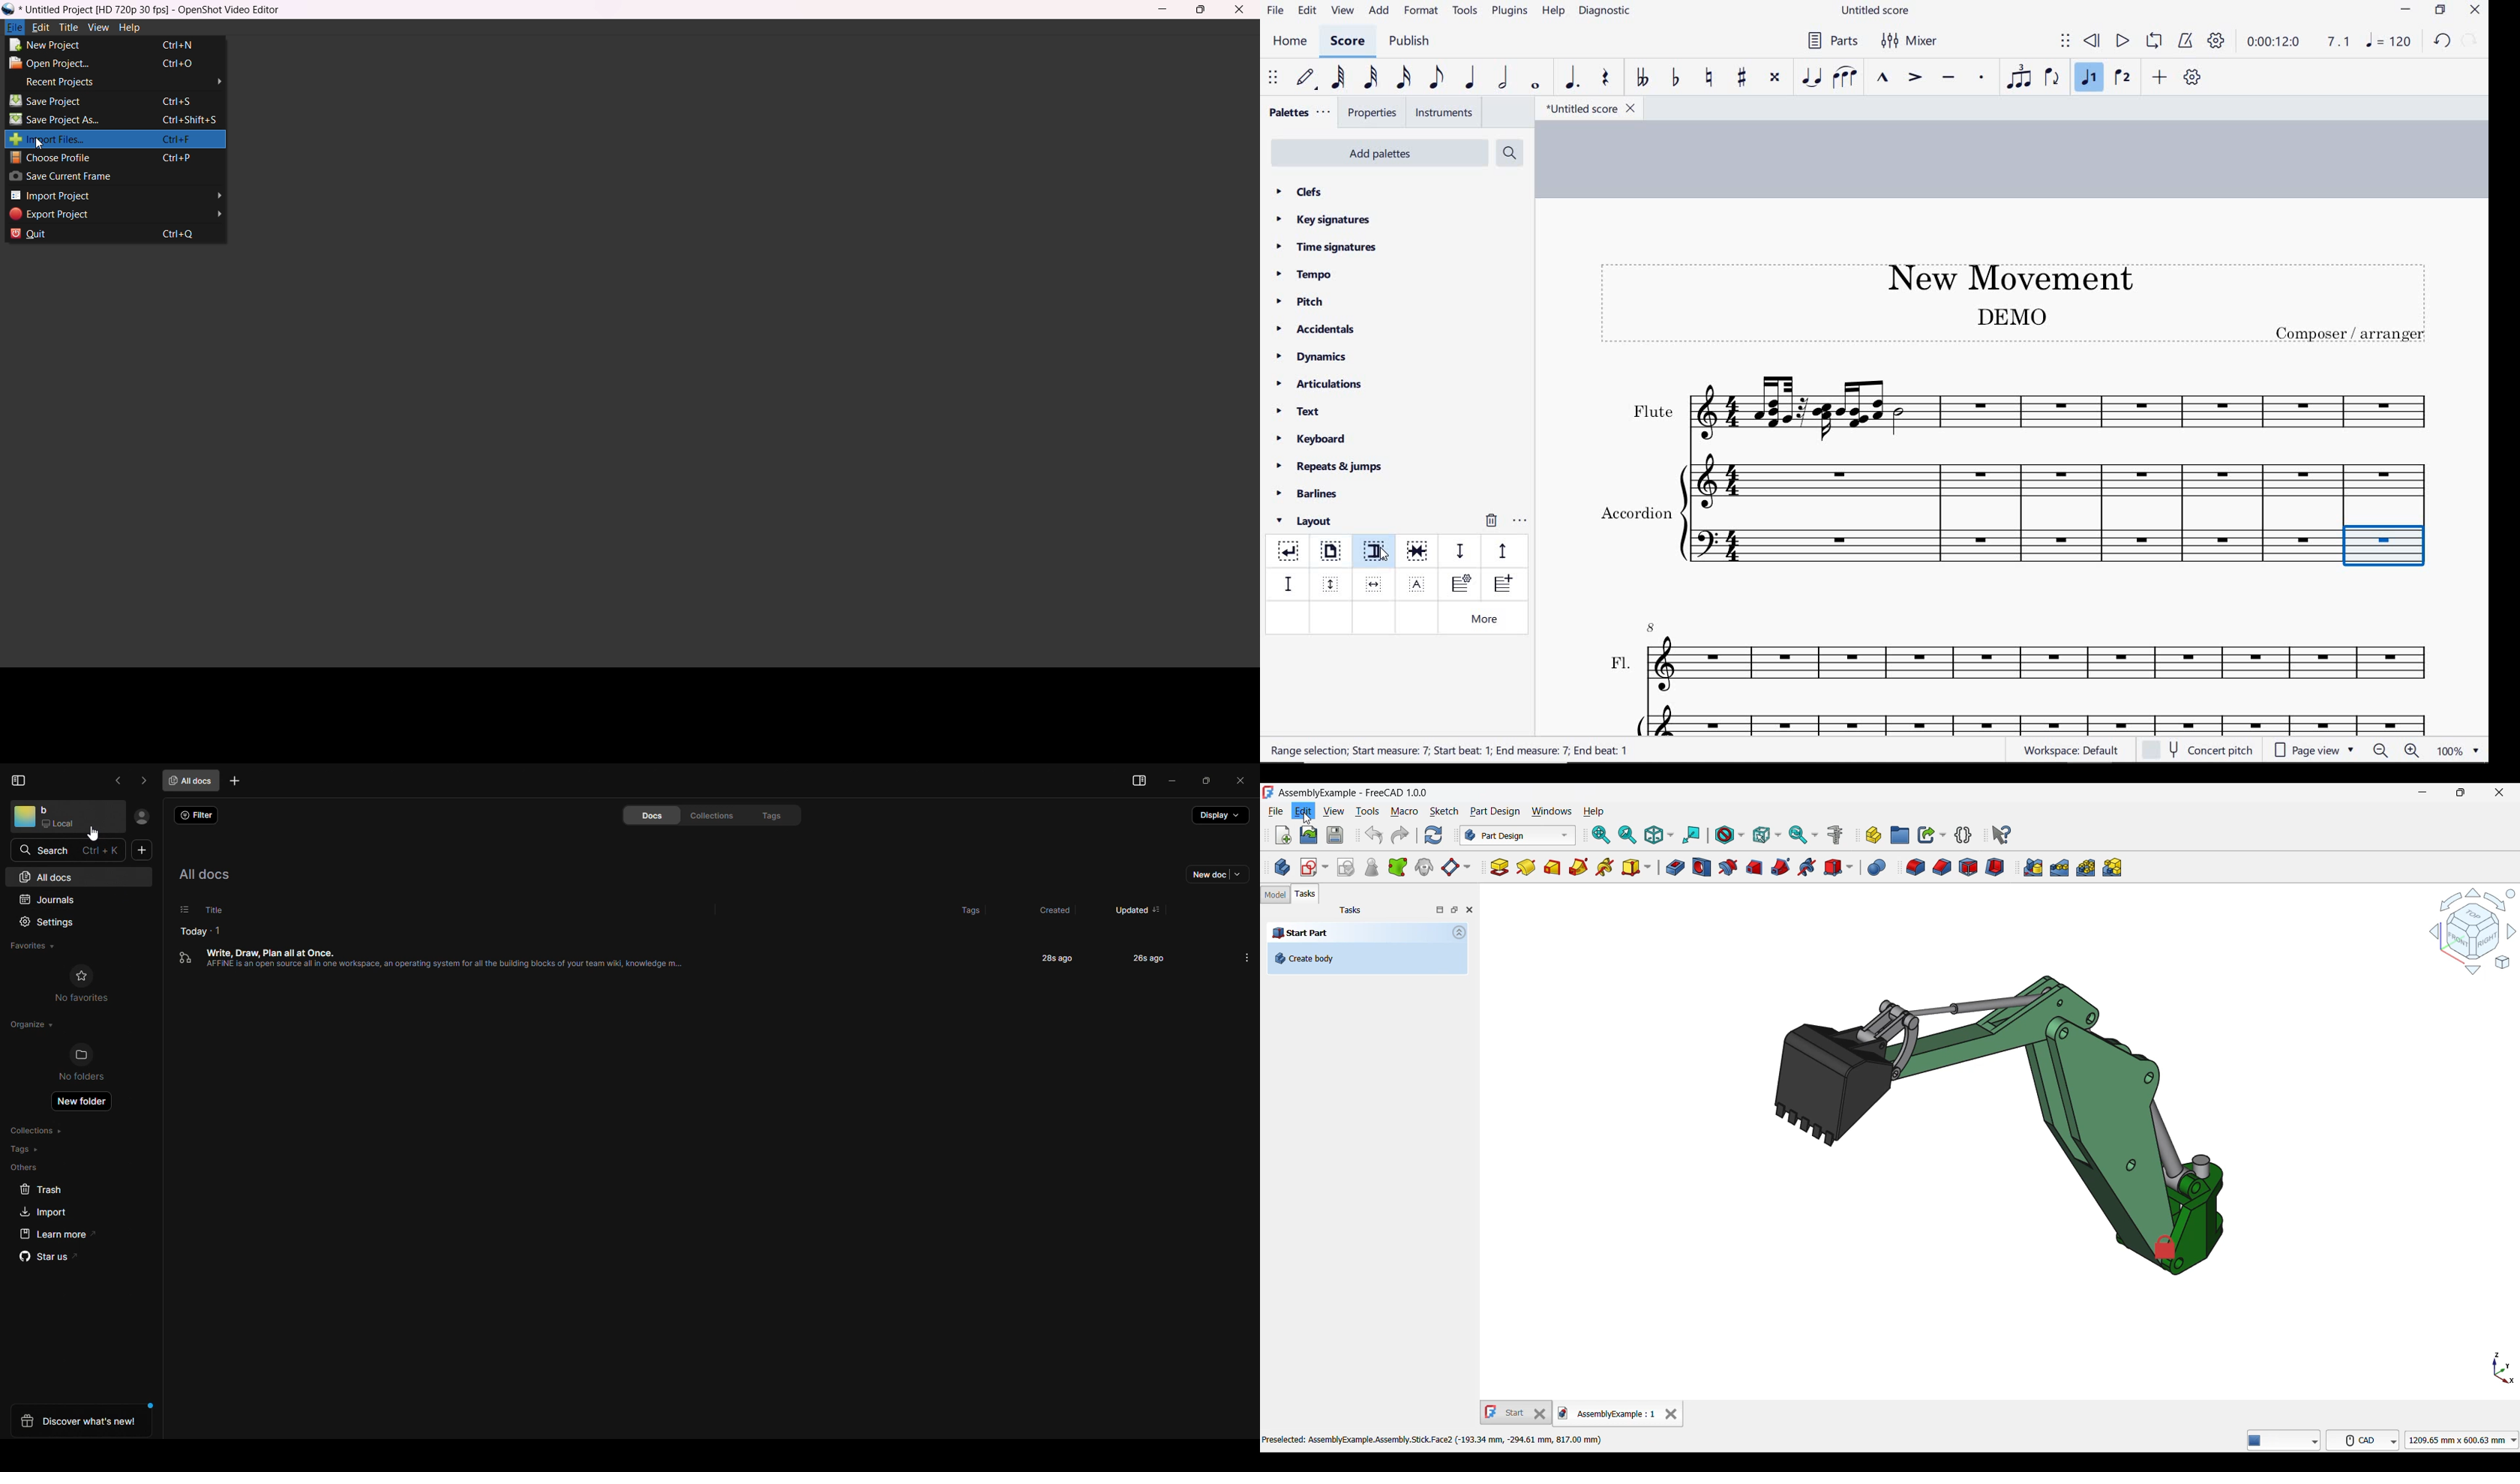 The width and height of the screenshot is (2520, 1484). What do you see at coordinates (1329, 464) in the screenshot?
I see `repeats & jumps` at bounding box center [1329, 464].